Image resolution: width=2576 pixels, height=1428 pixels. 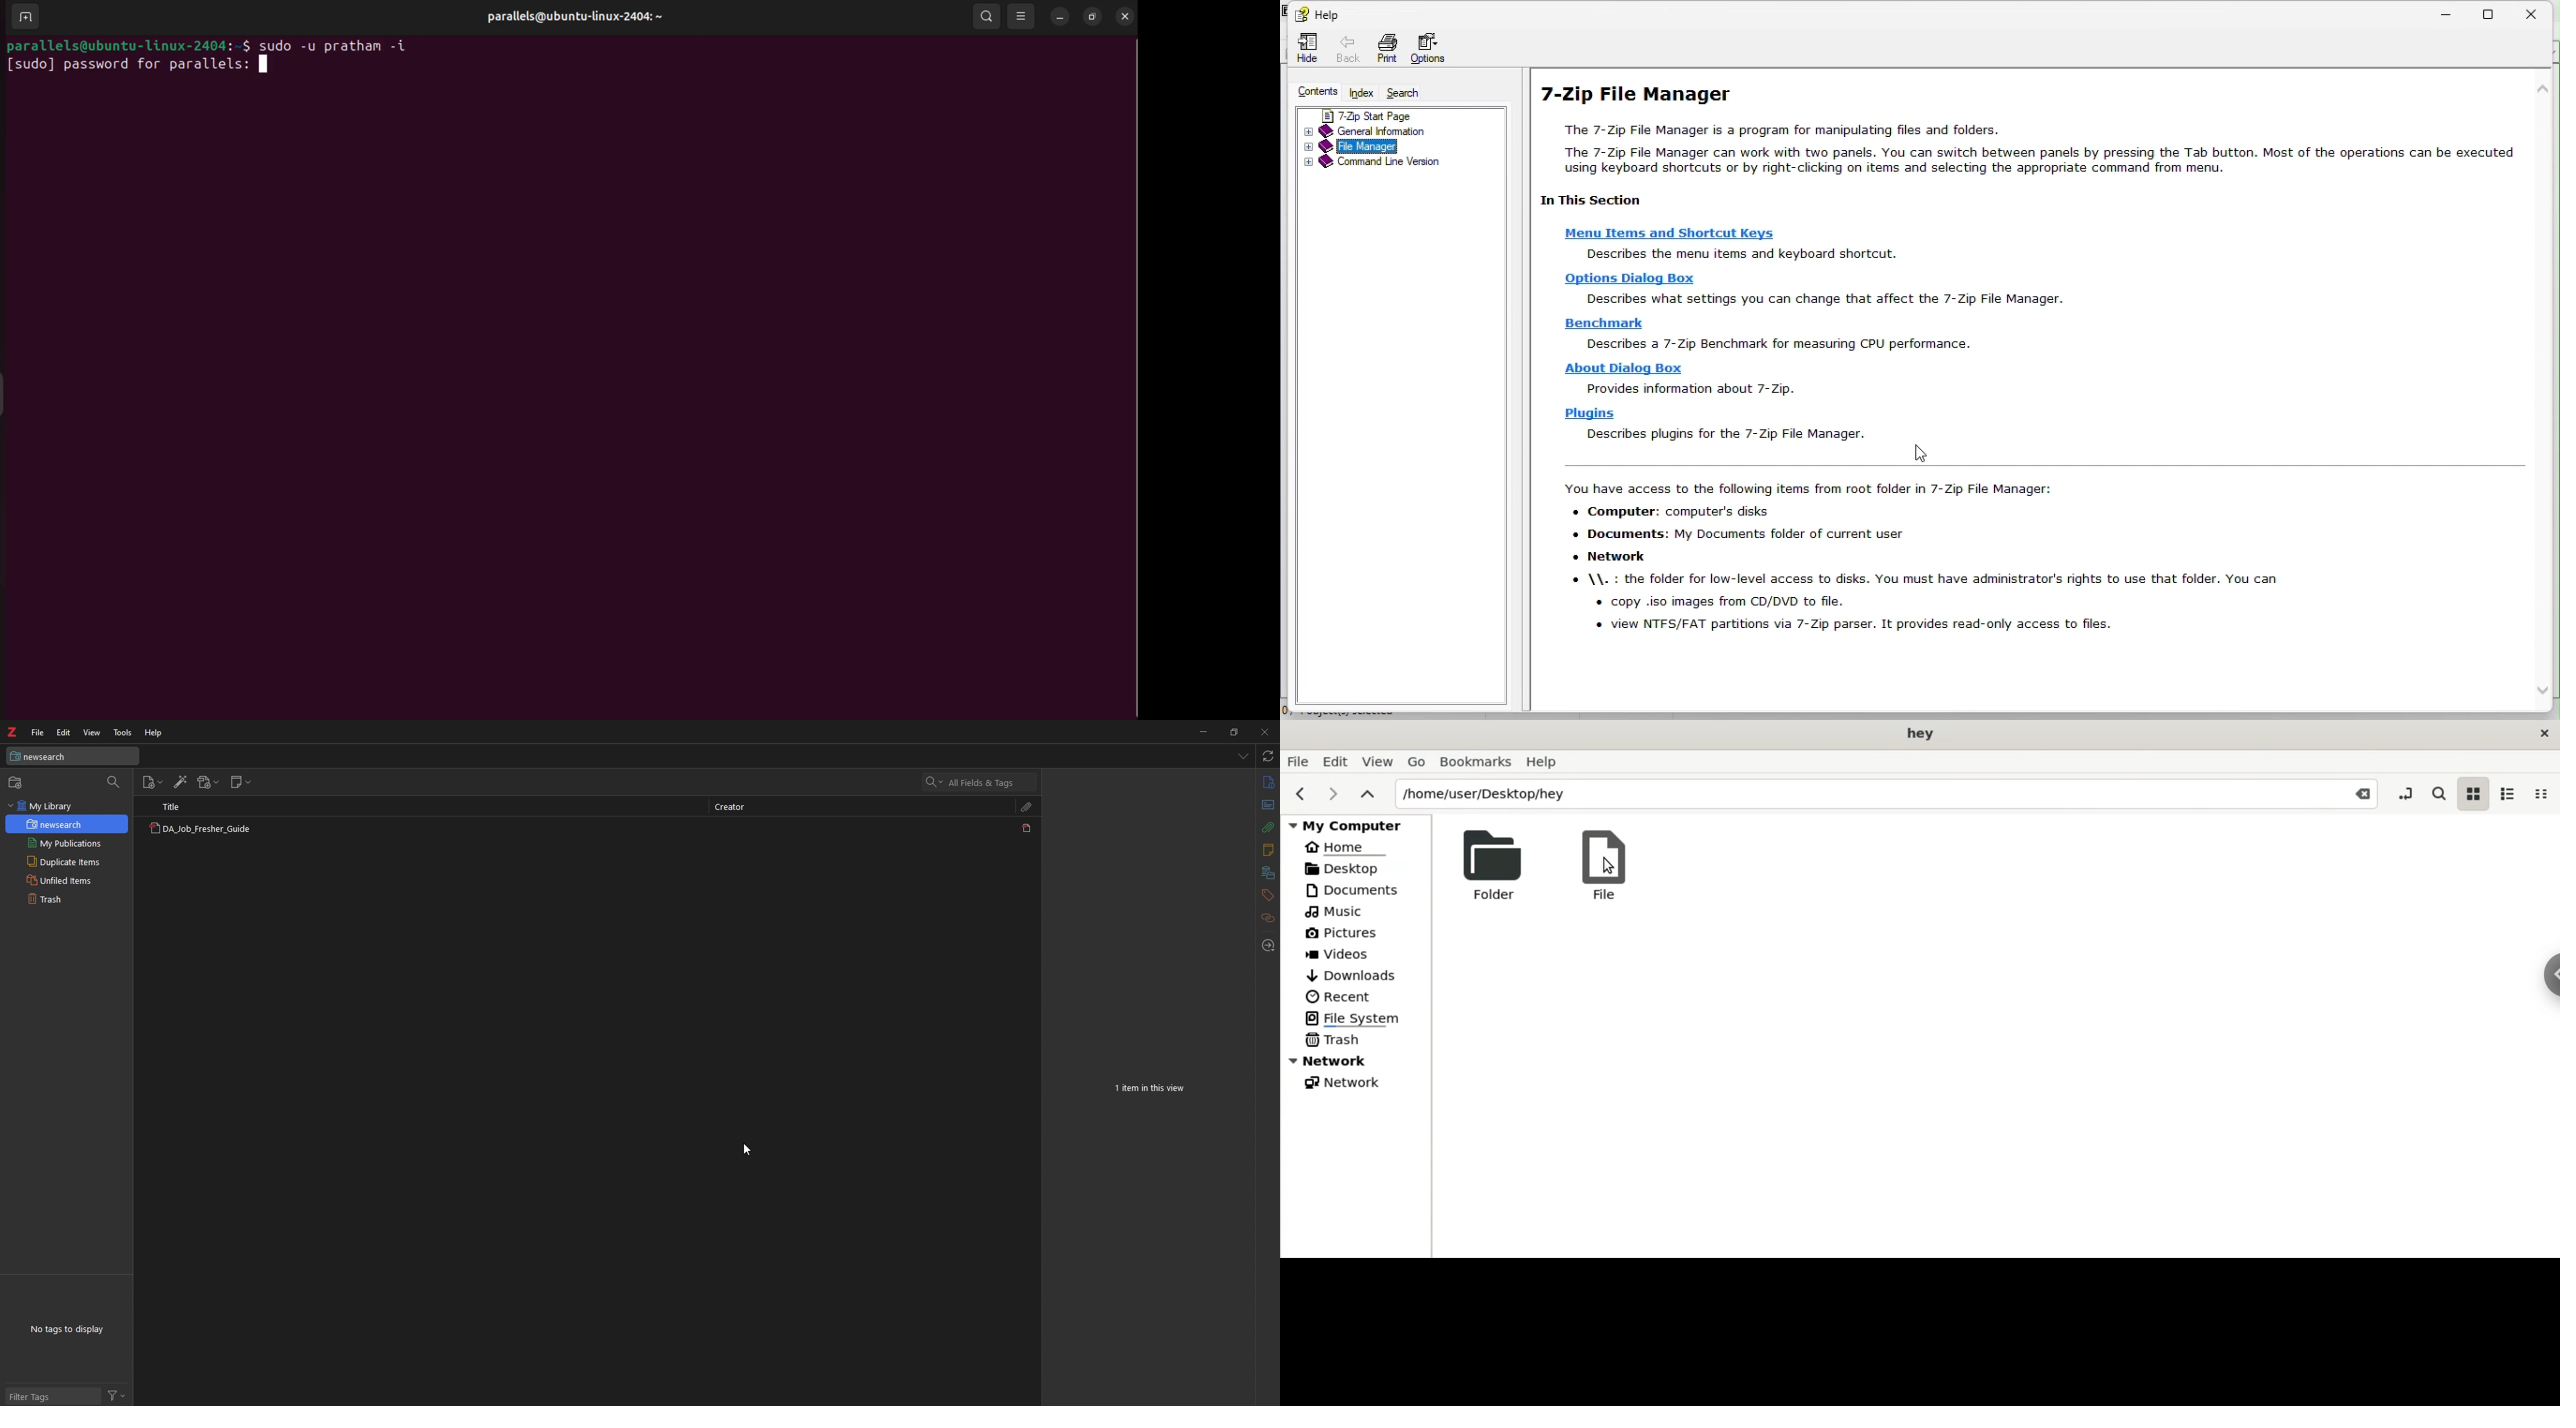 What do you see at coordinates (199, 830) in the screenshot?
I see `DA_Job_Fresher_Guide` at bounding box center [199, 830].